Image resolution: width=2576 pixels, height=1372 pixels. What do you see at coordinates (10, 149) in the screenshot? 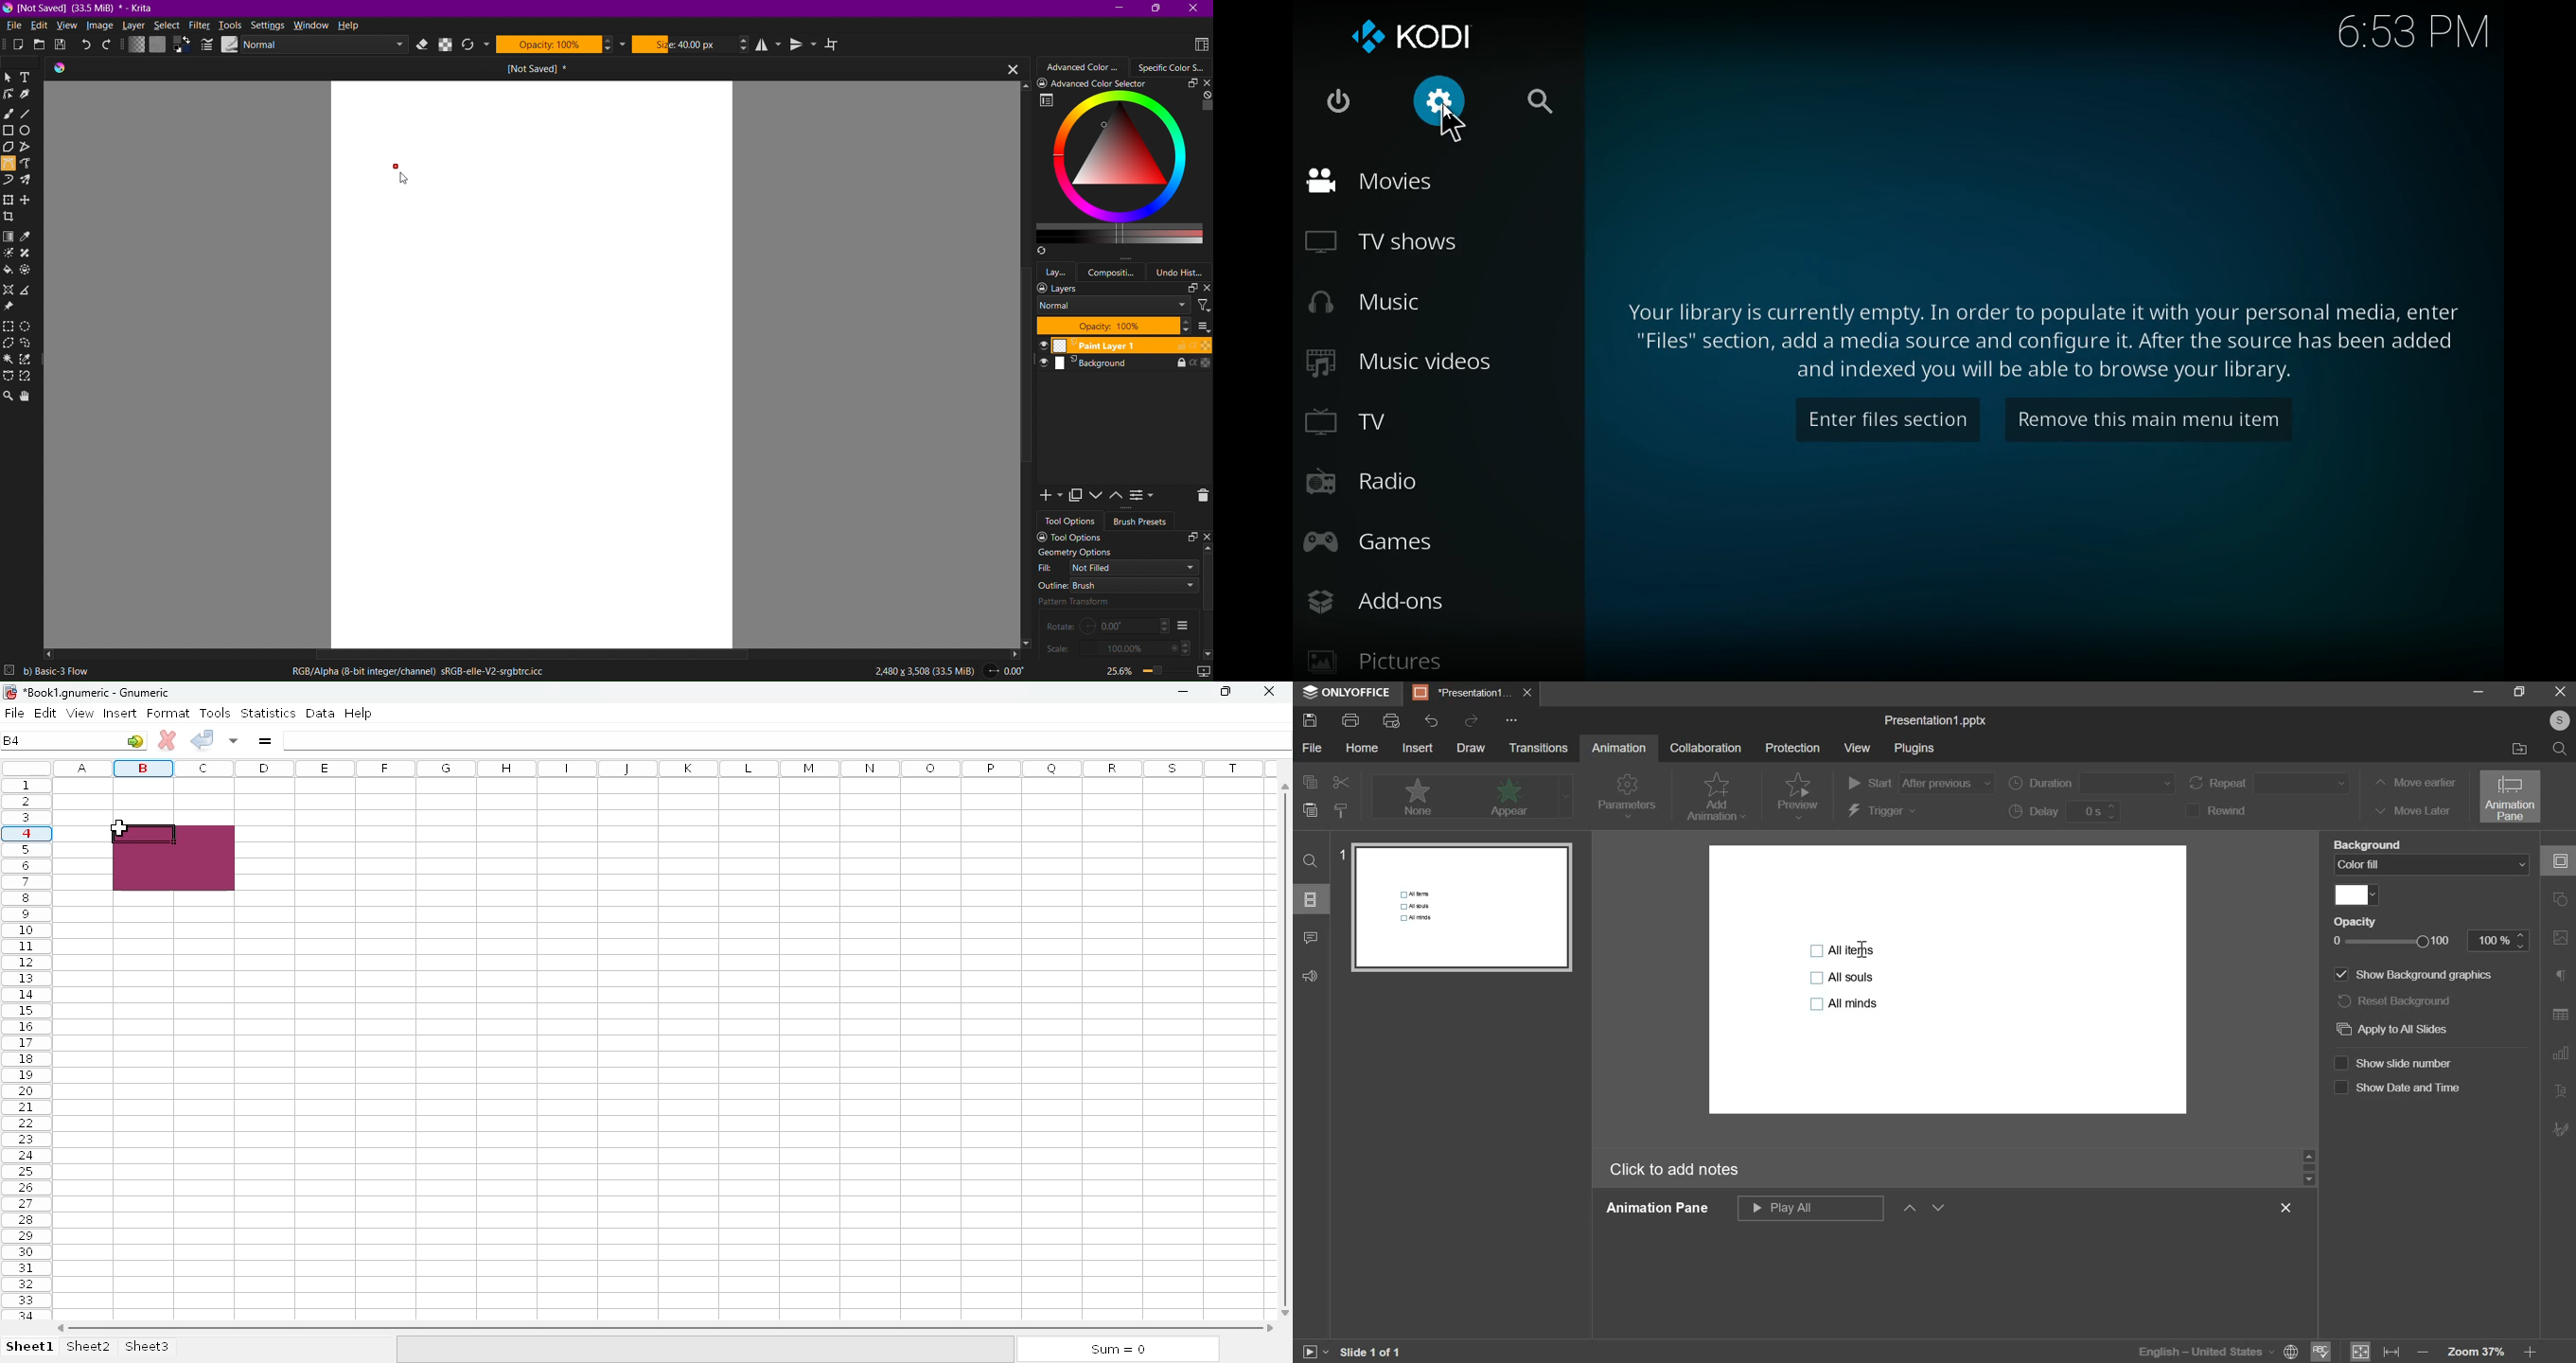
I see `Polygon Tool` at bounding box center [10, 149].